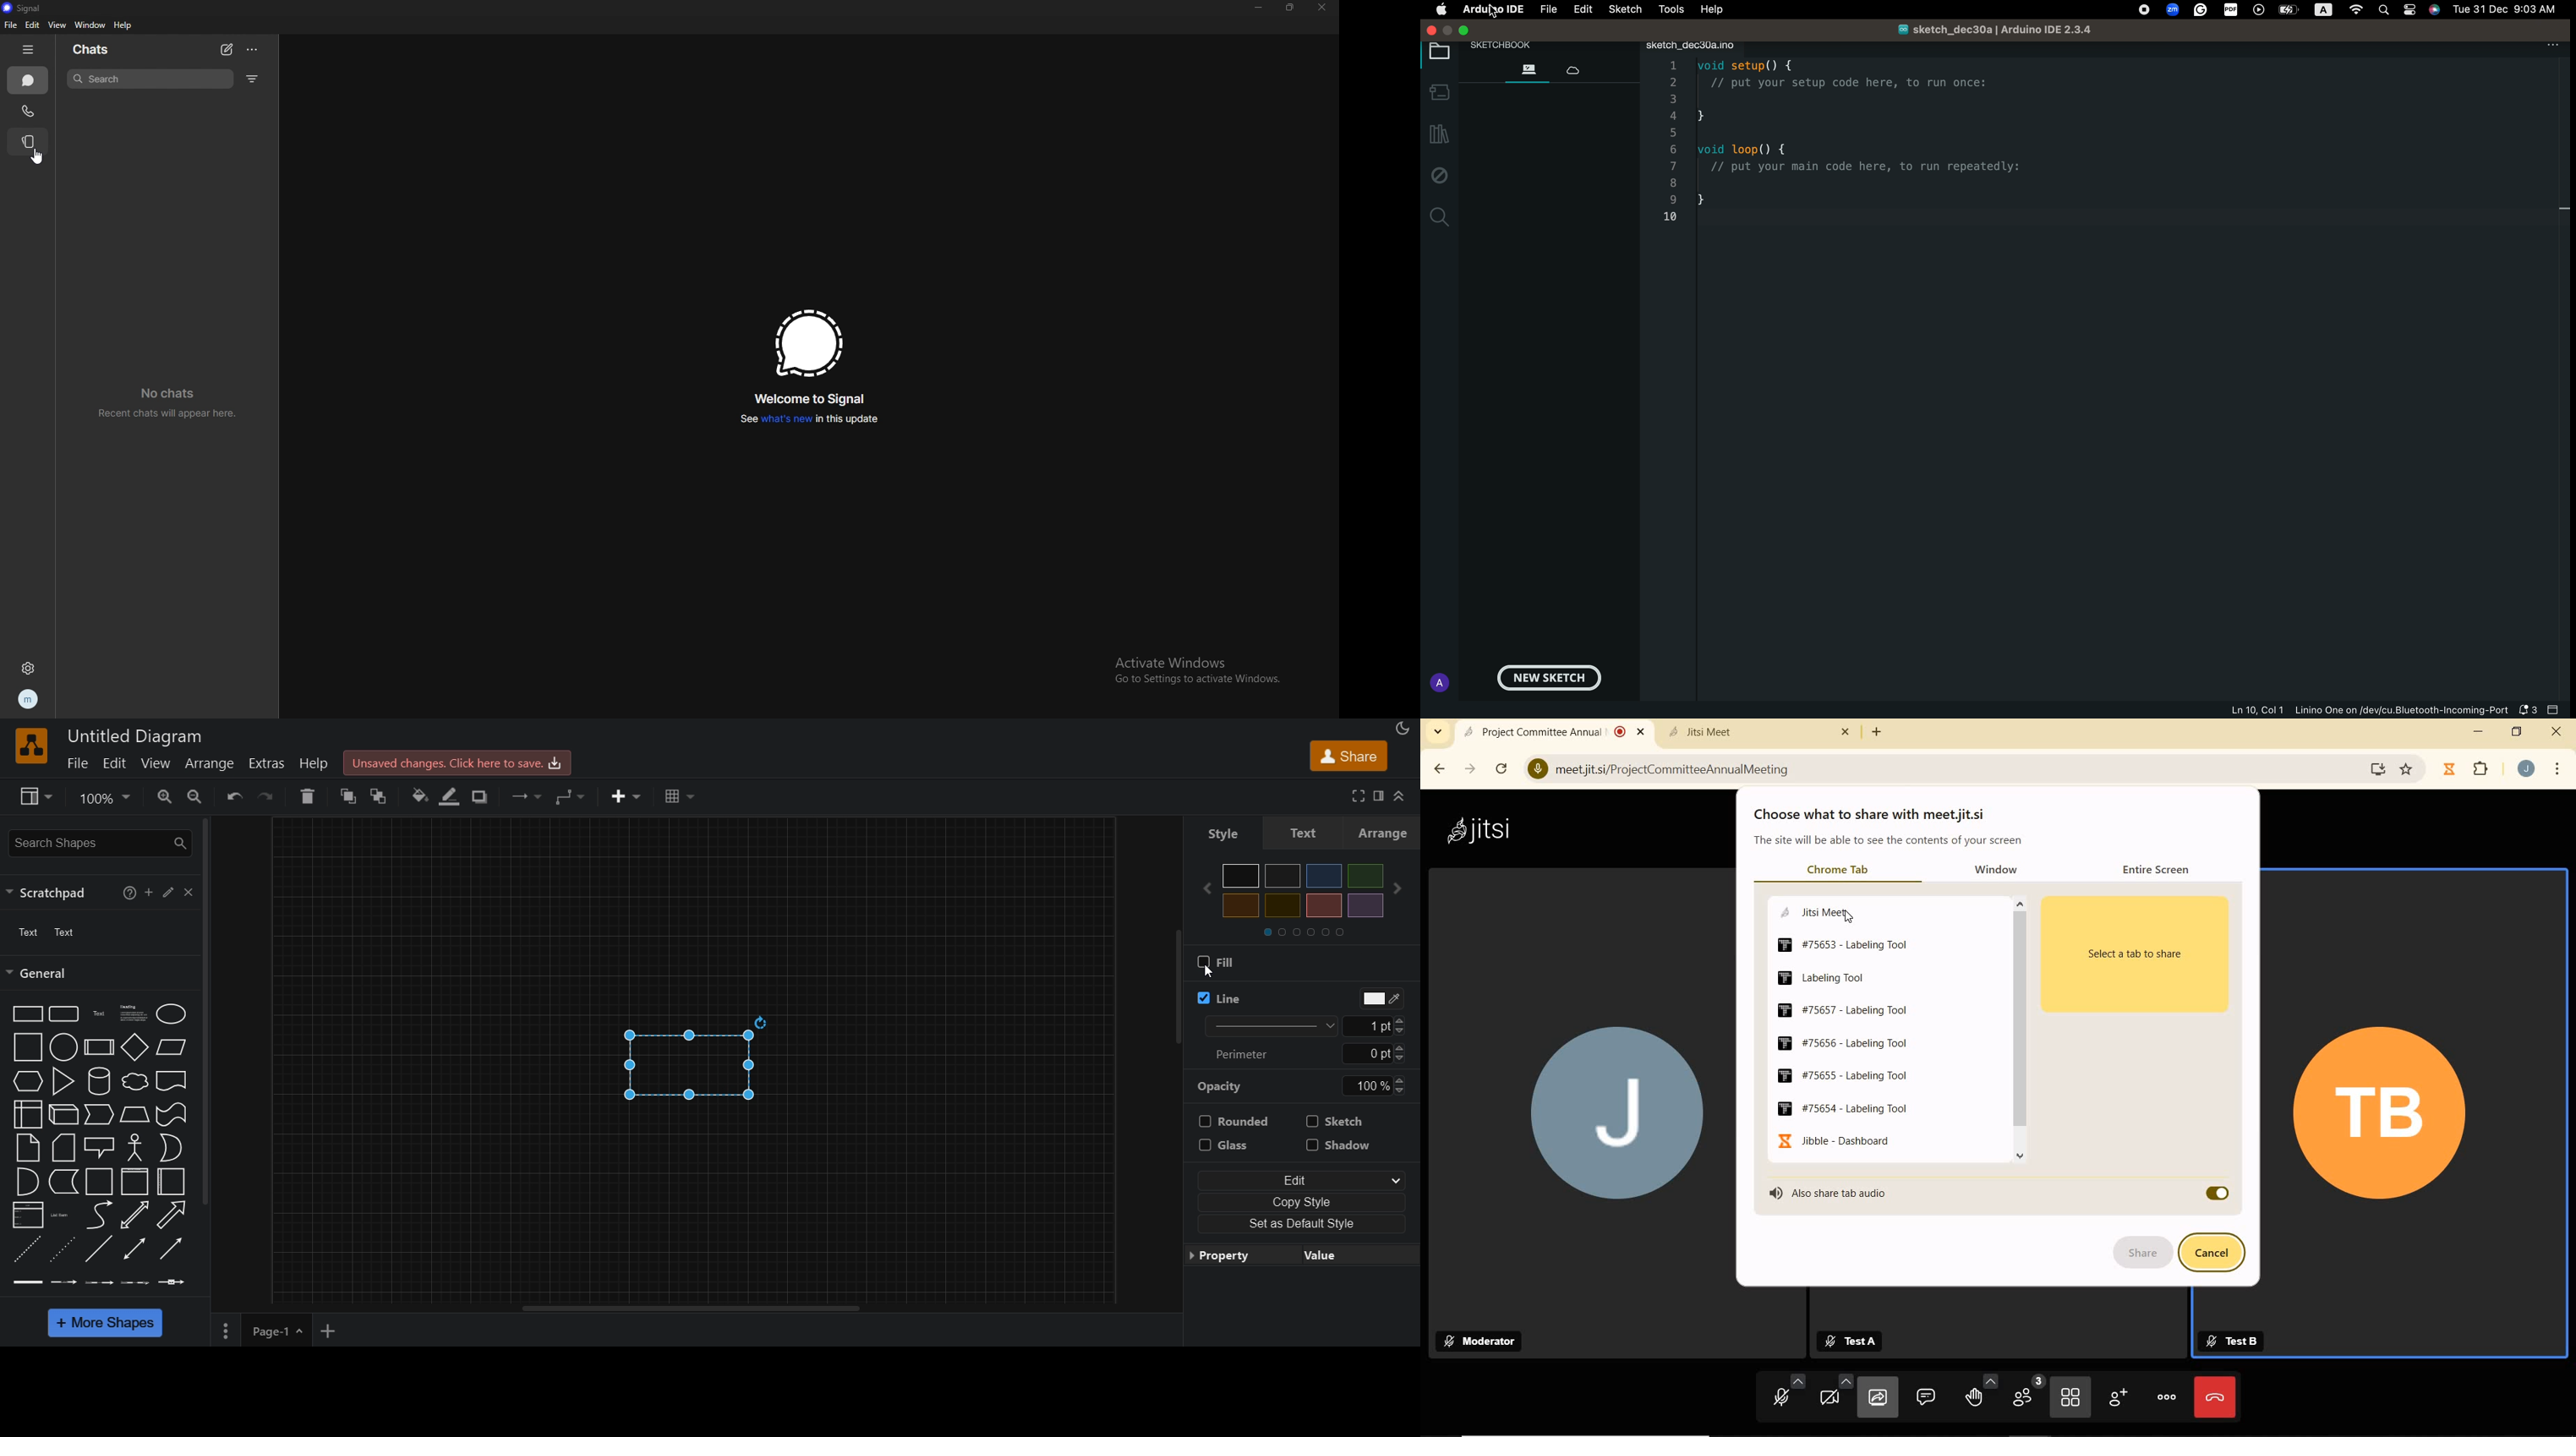  I want to click on CANCEL, so click(2217, 1253).